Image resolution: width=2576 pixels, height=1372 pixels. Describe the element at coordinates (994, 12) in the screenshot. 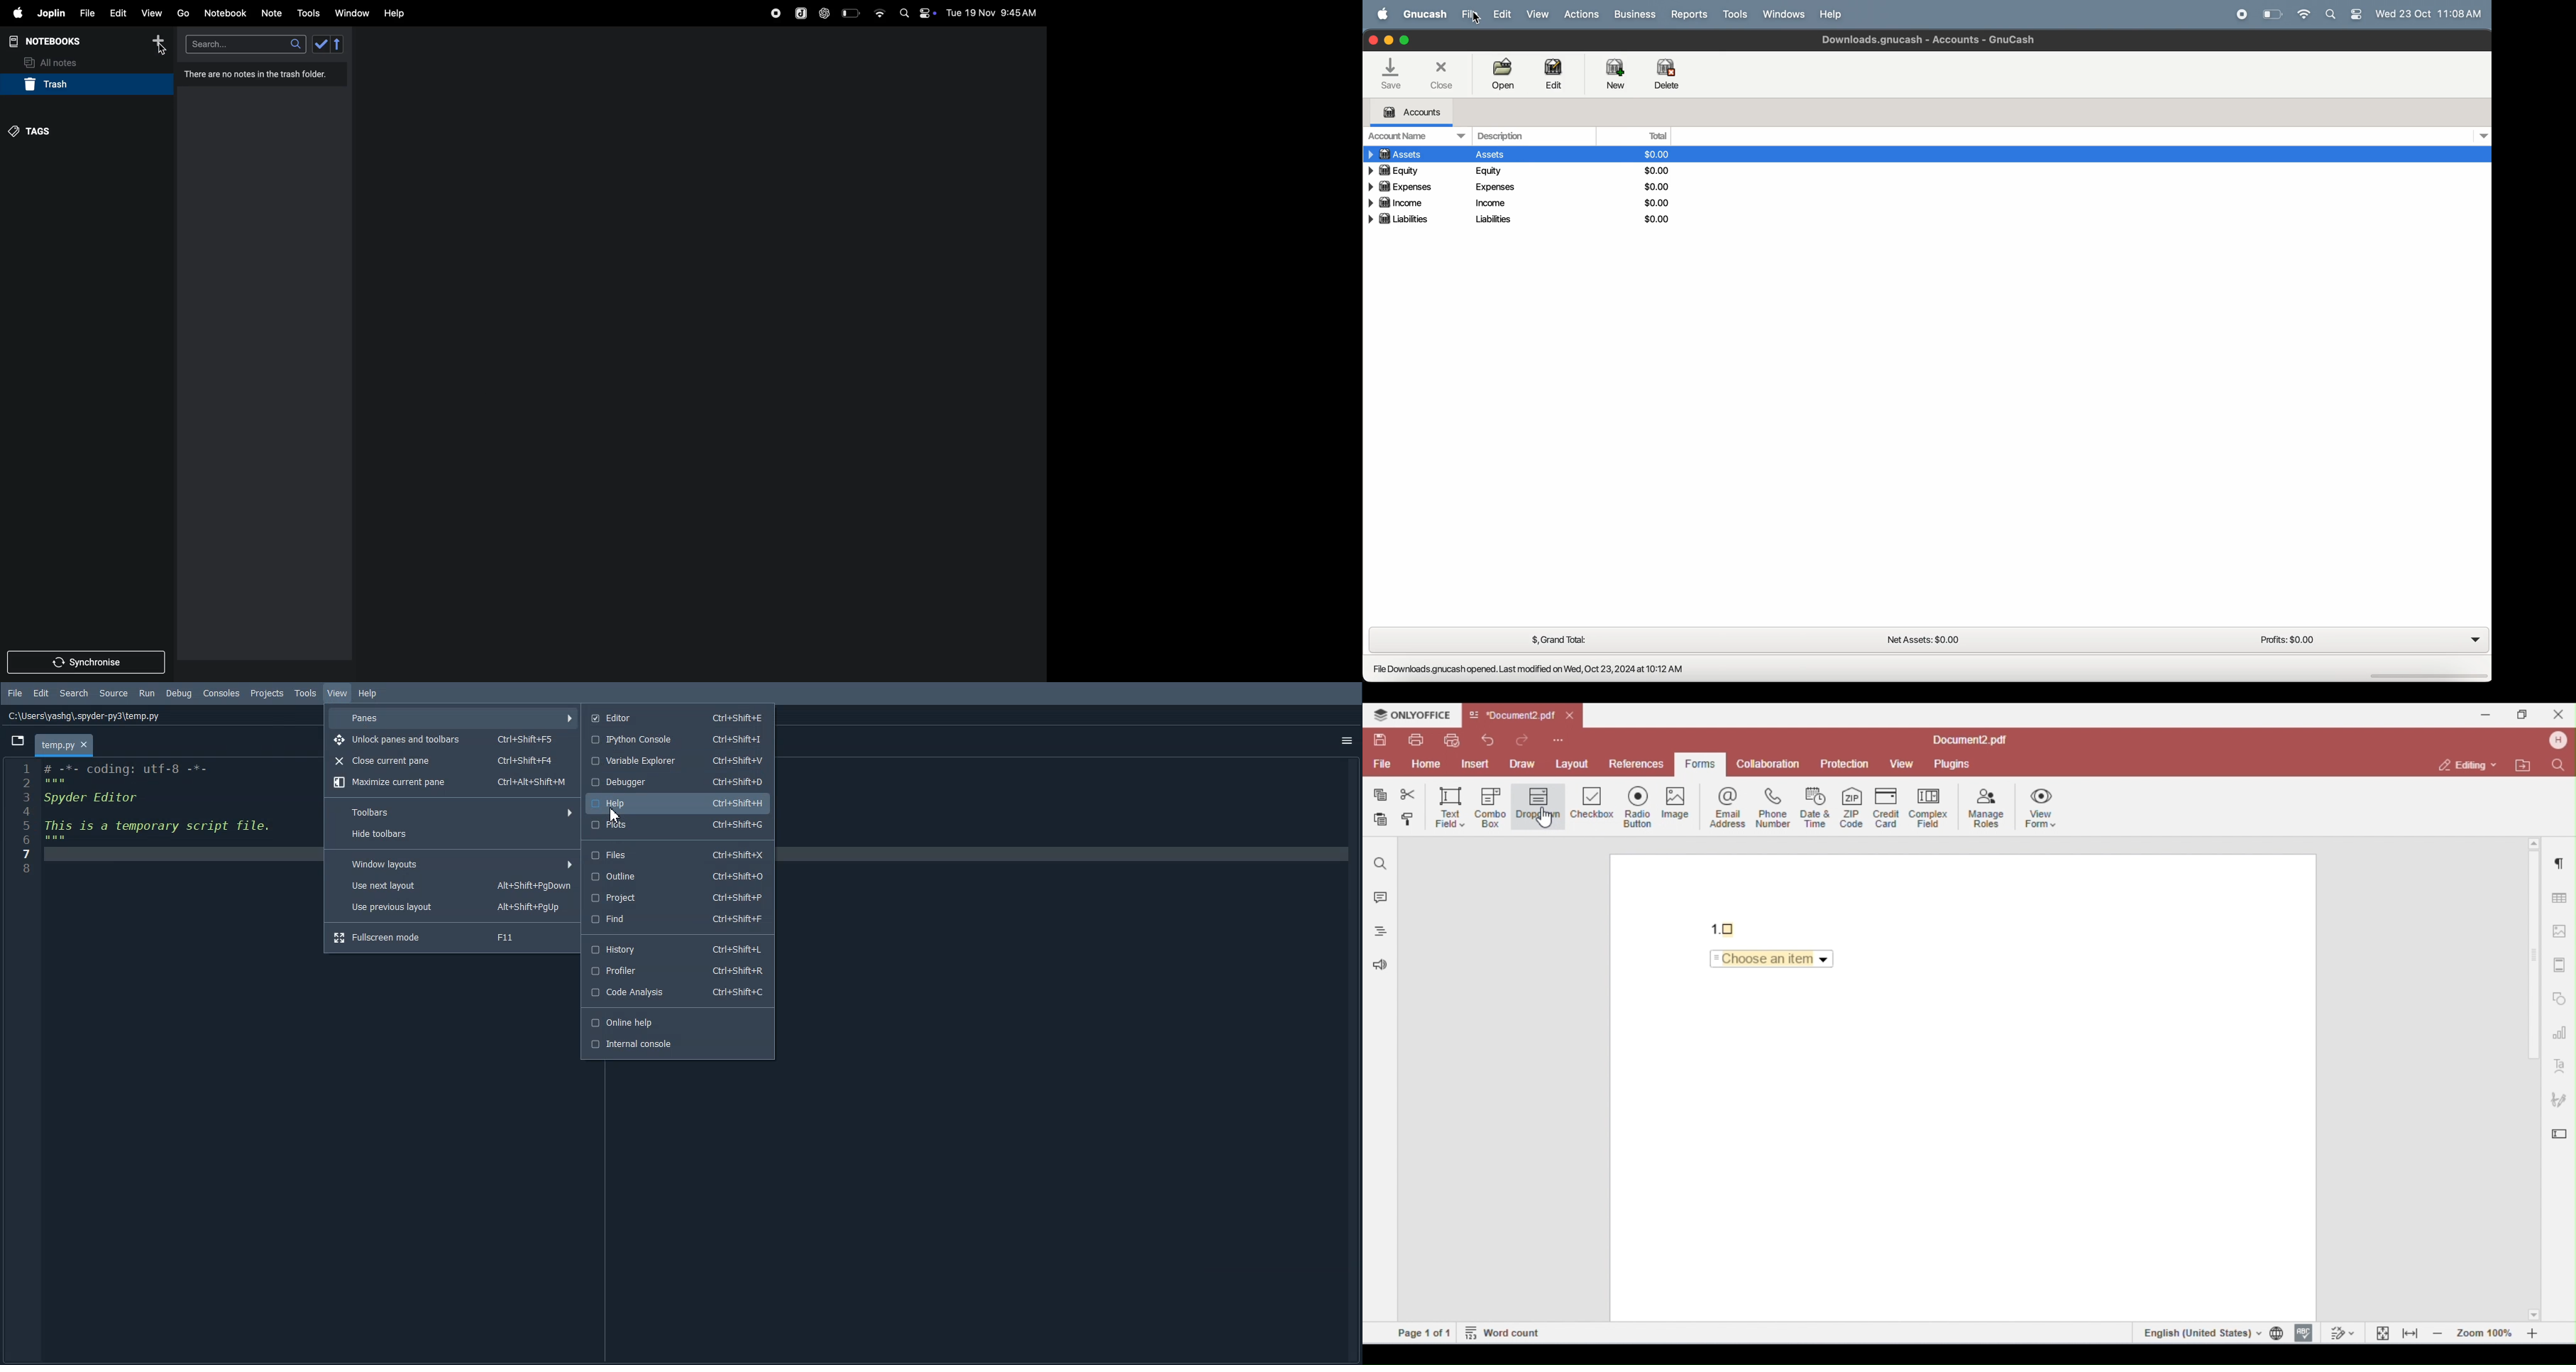

I see `date and time` at that location.